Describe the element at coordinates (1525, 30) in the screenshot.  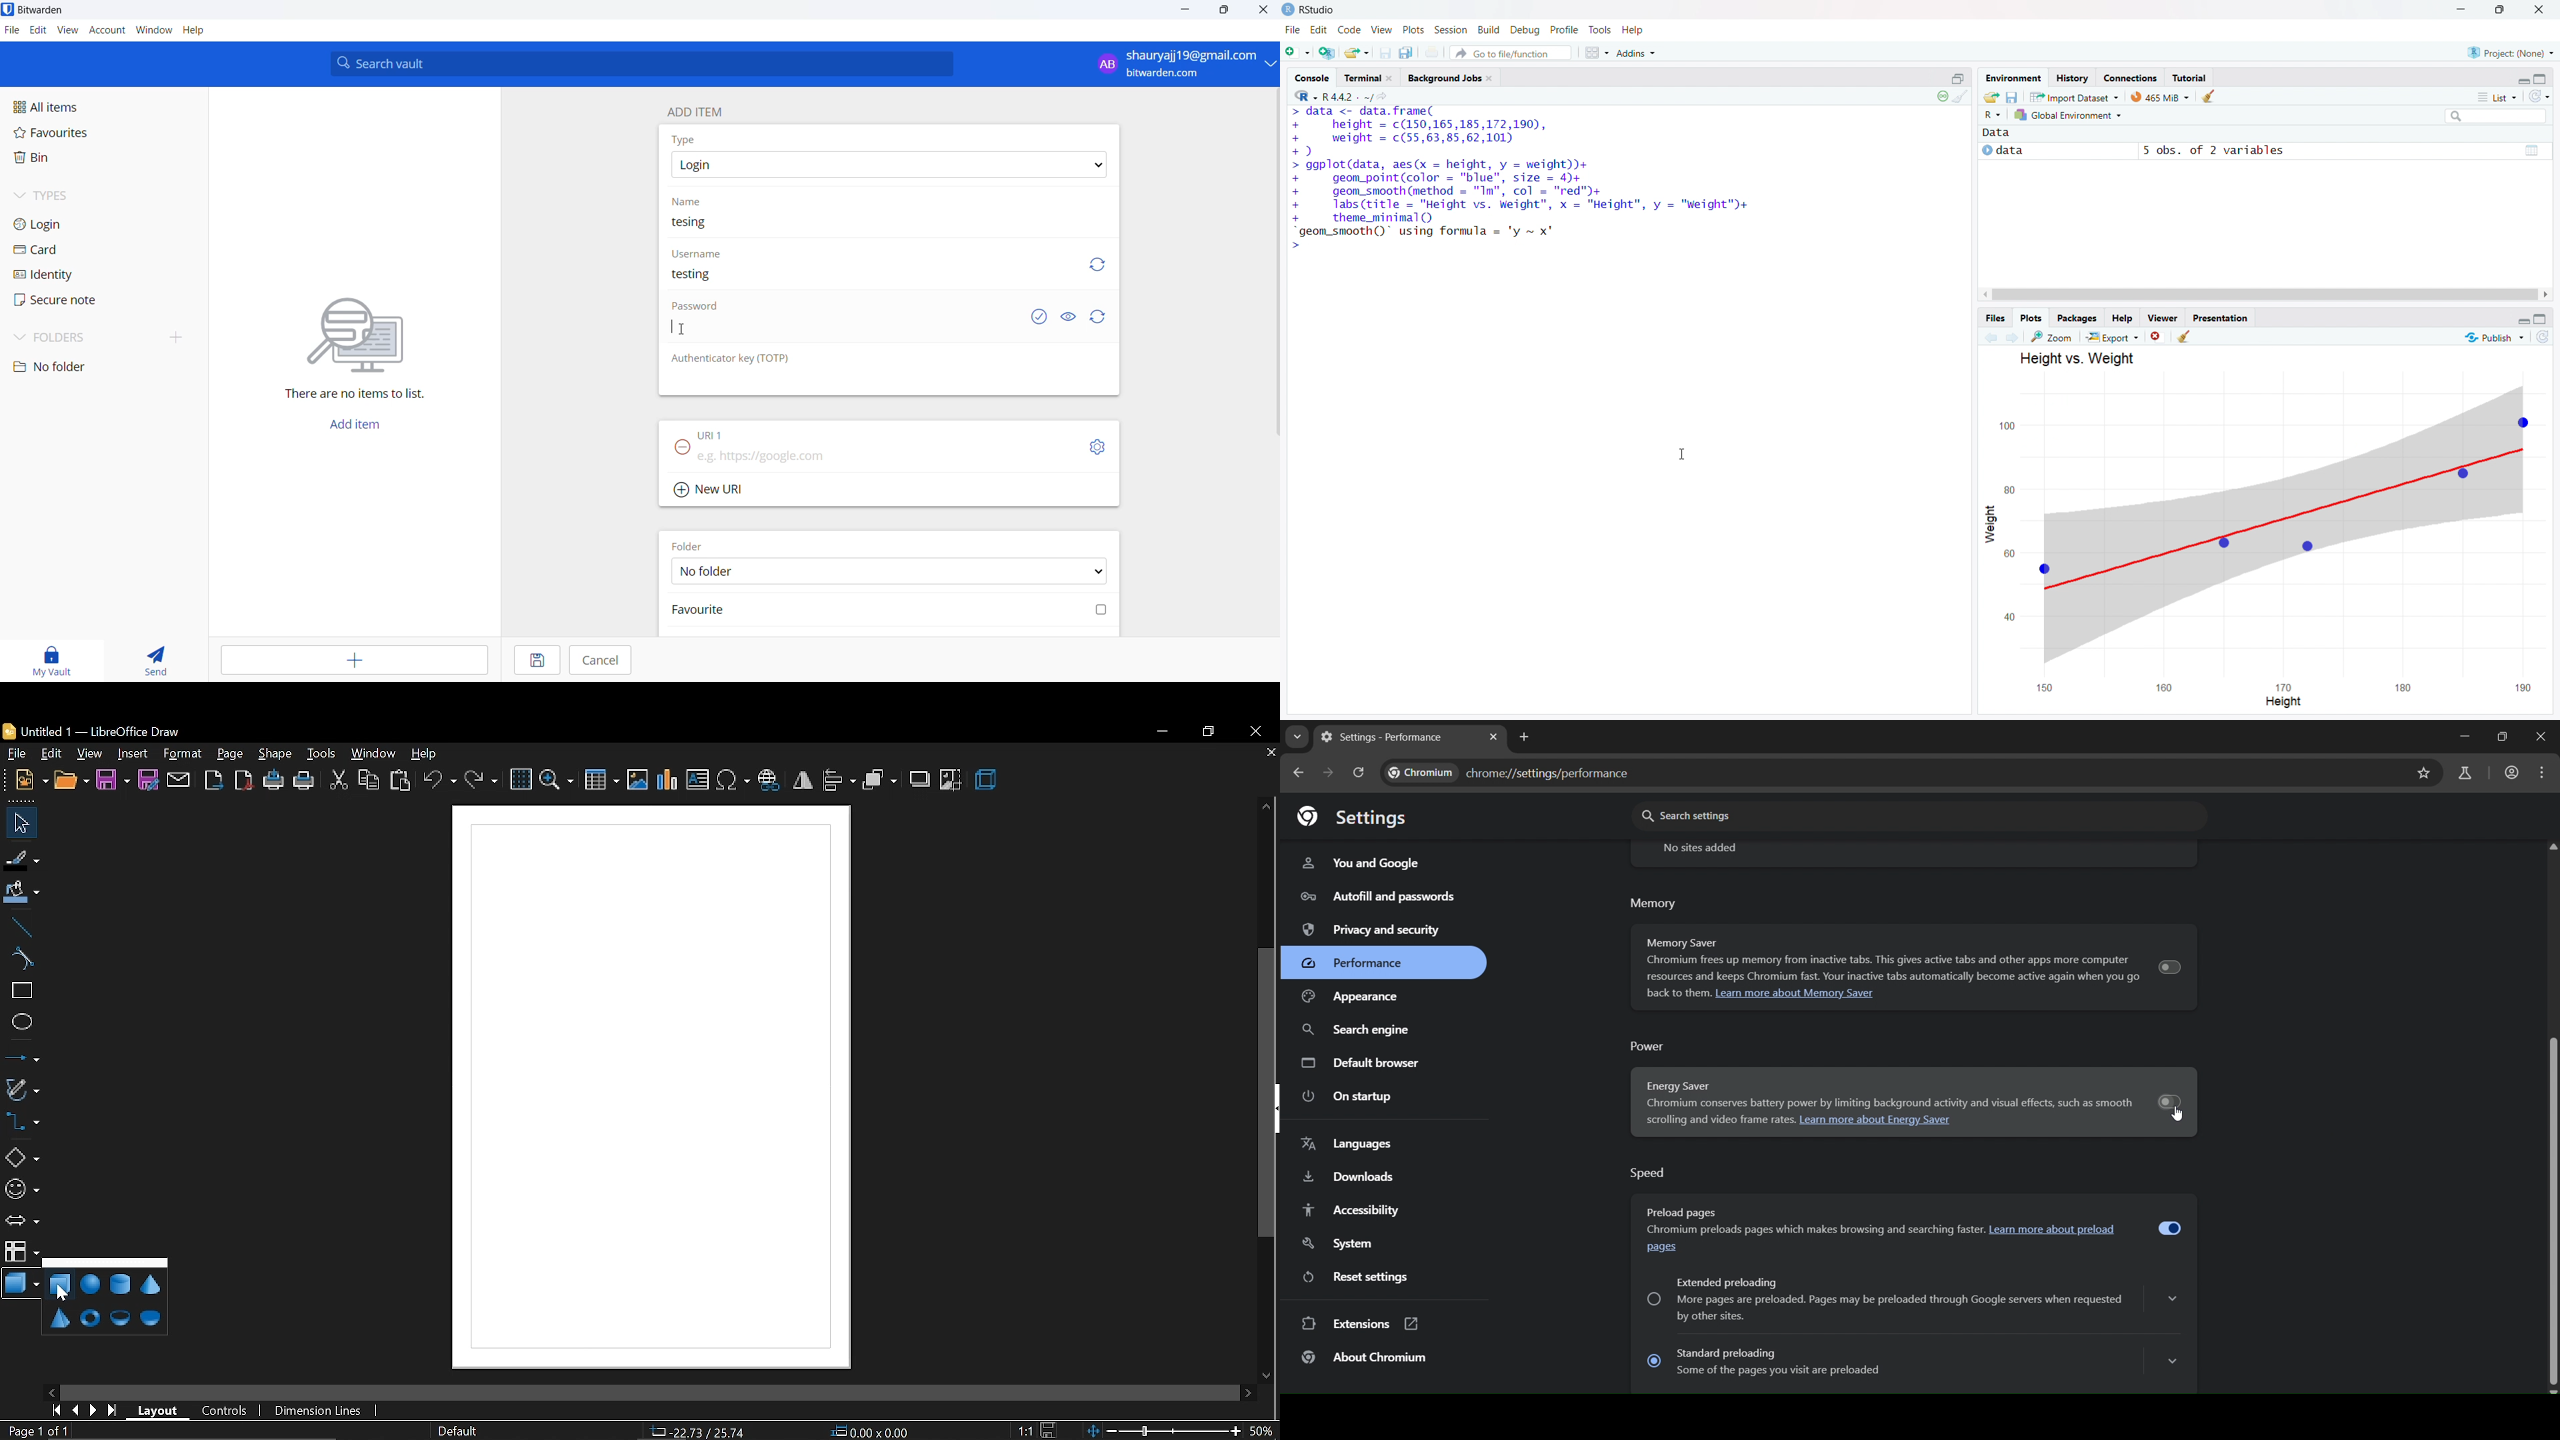
I see `debug` at that location.